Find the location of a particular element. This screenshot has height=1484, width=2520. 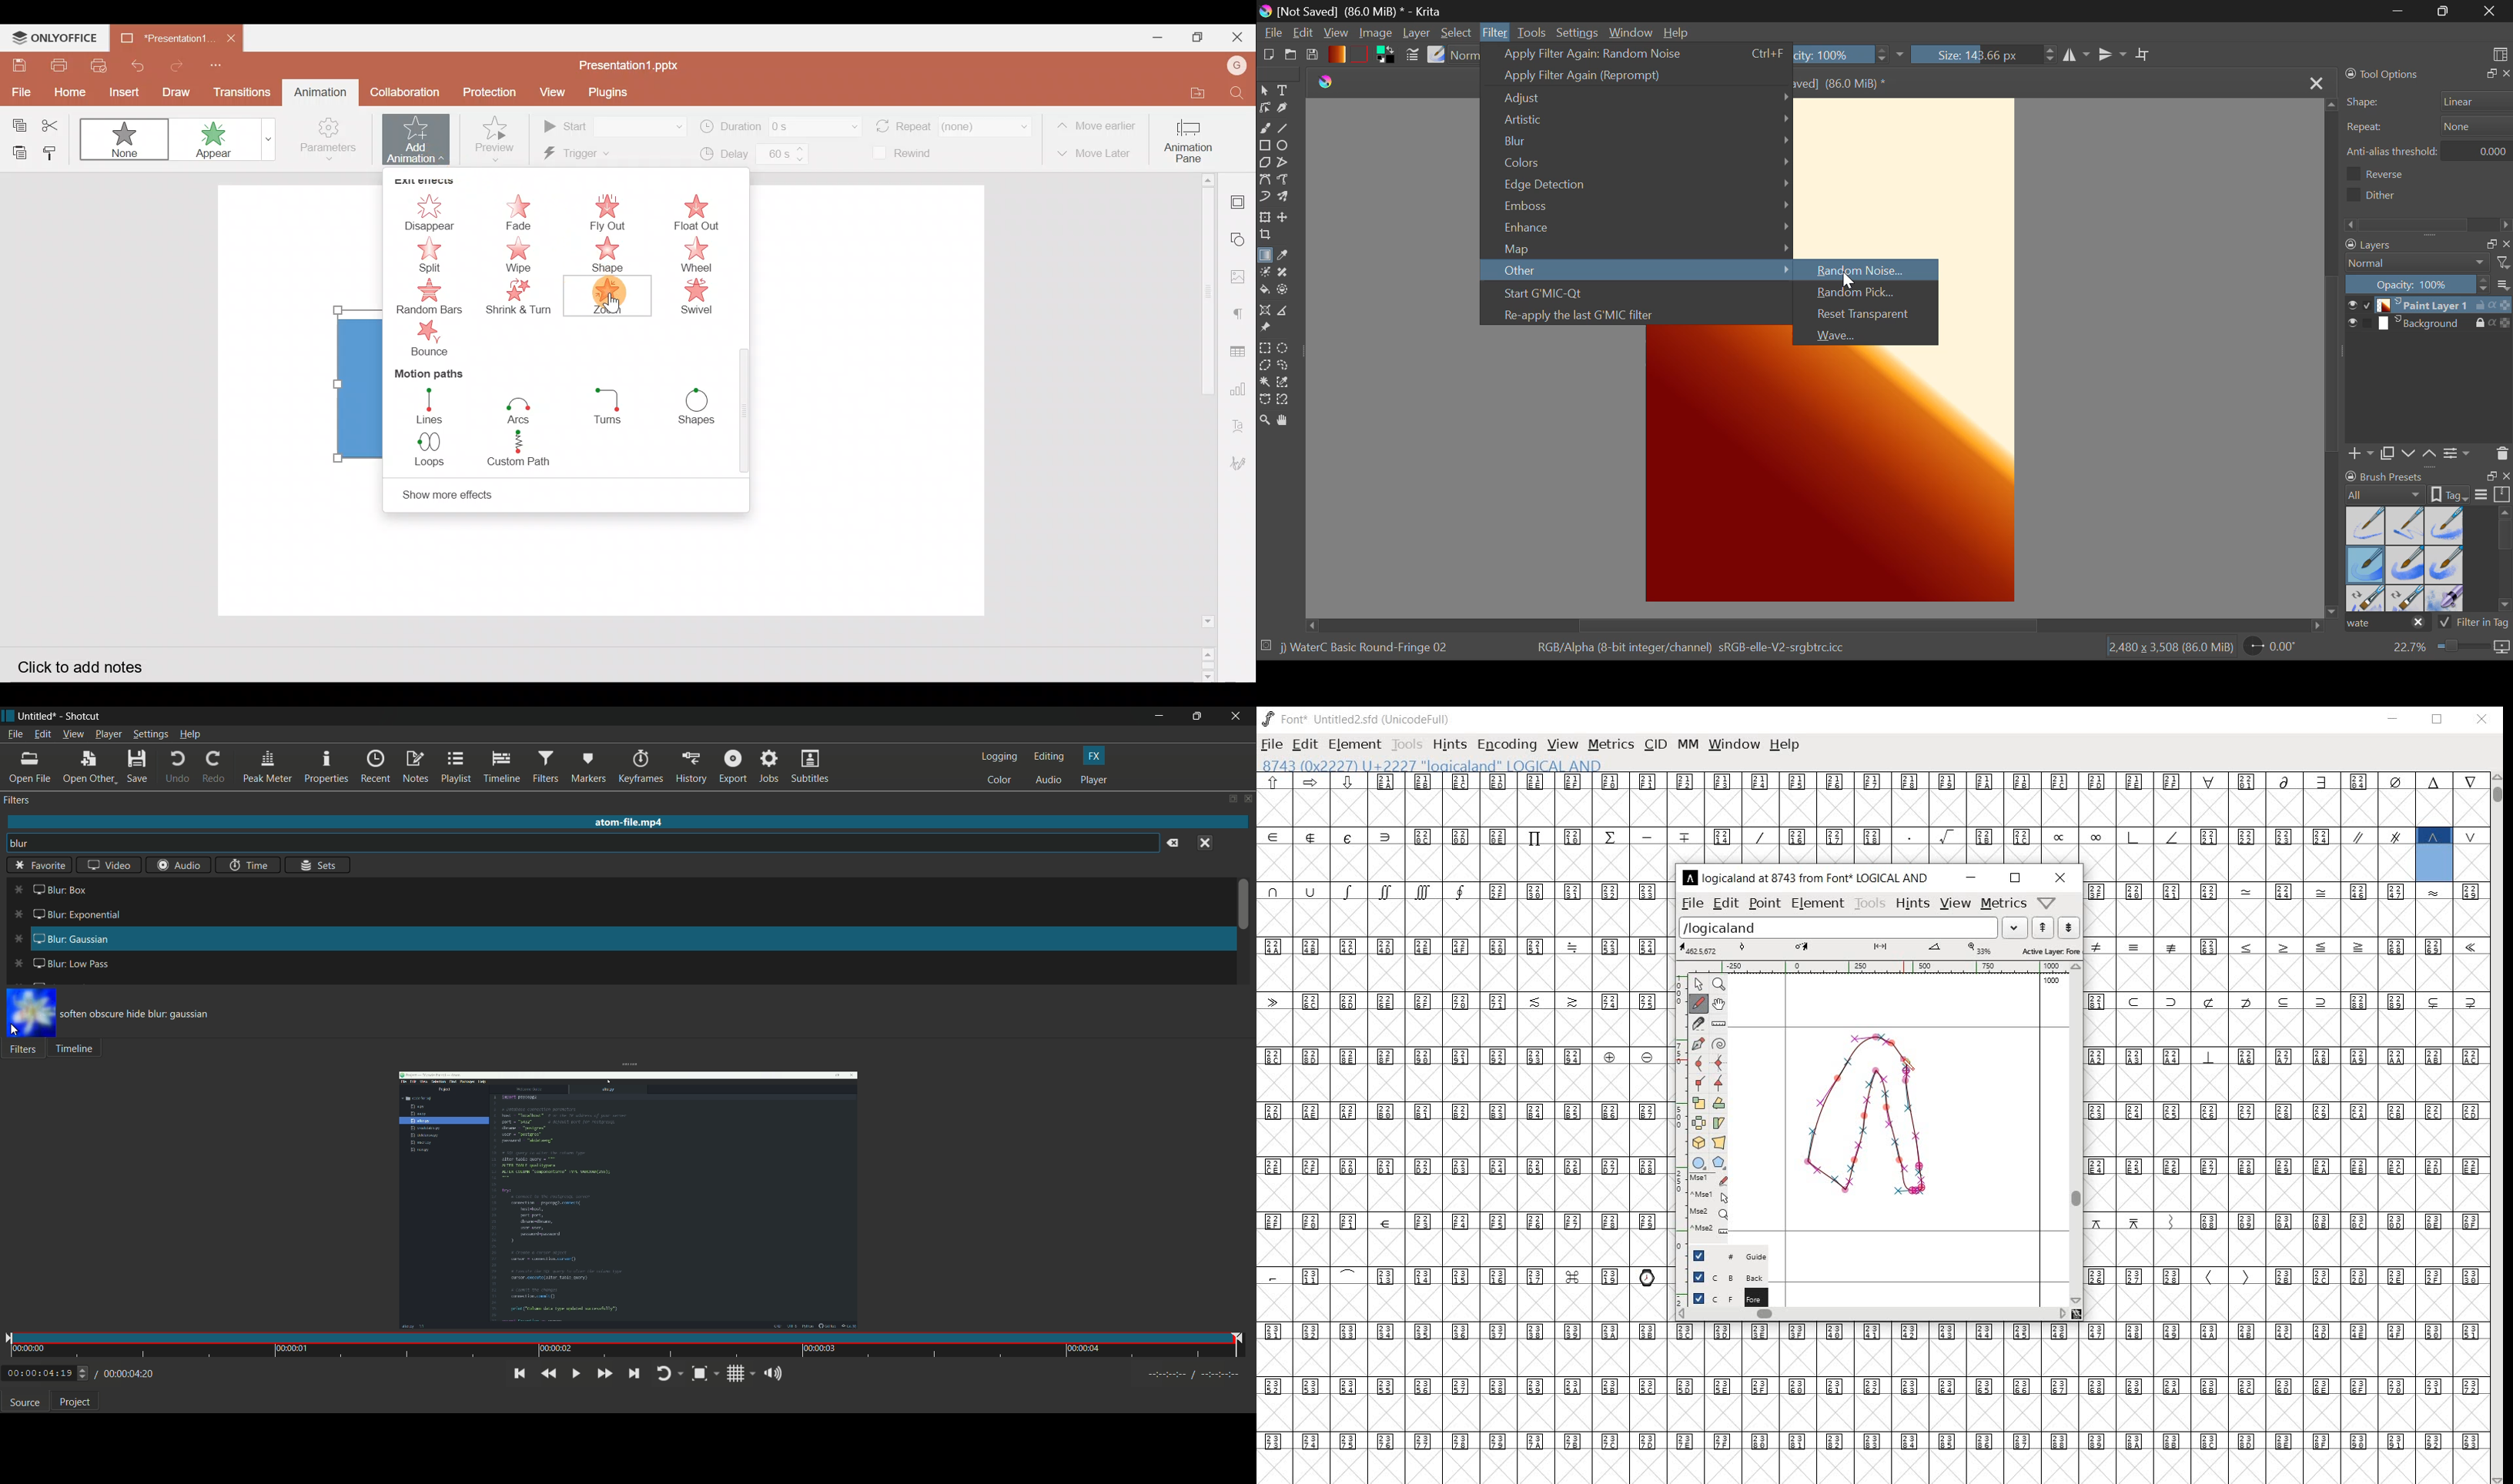

Enhance is located at coordinates (1637, 228).